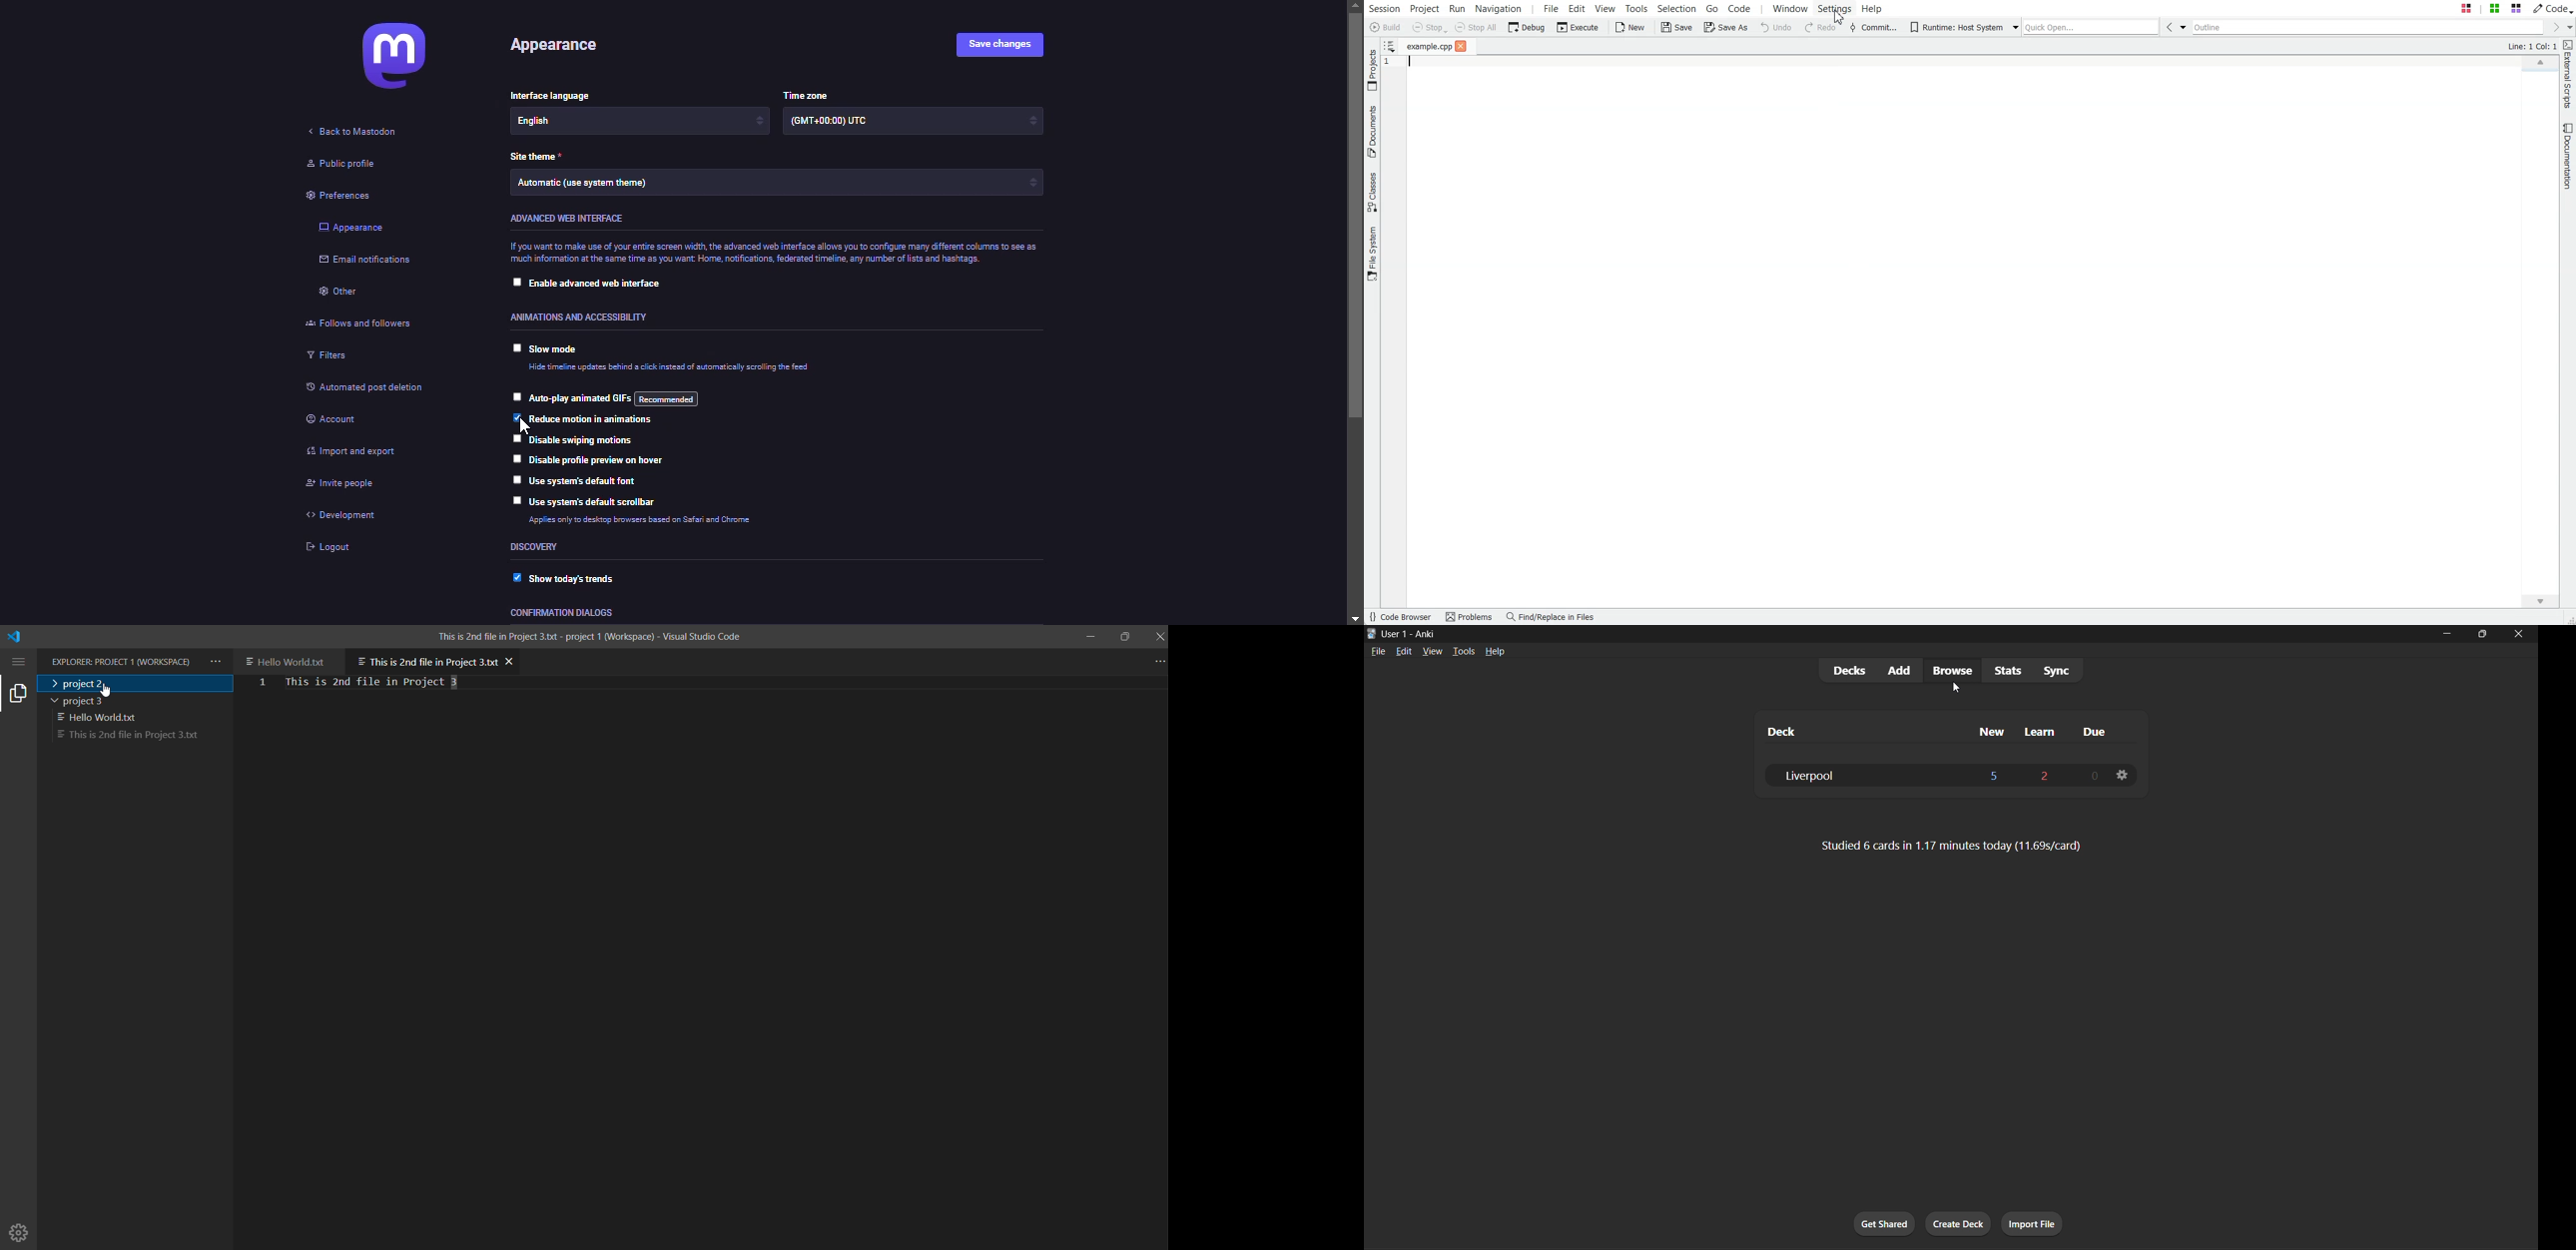  Describe the element at coordinates (1430, 28) in the screenshot. I see `Stop` at that location.